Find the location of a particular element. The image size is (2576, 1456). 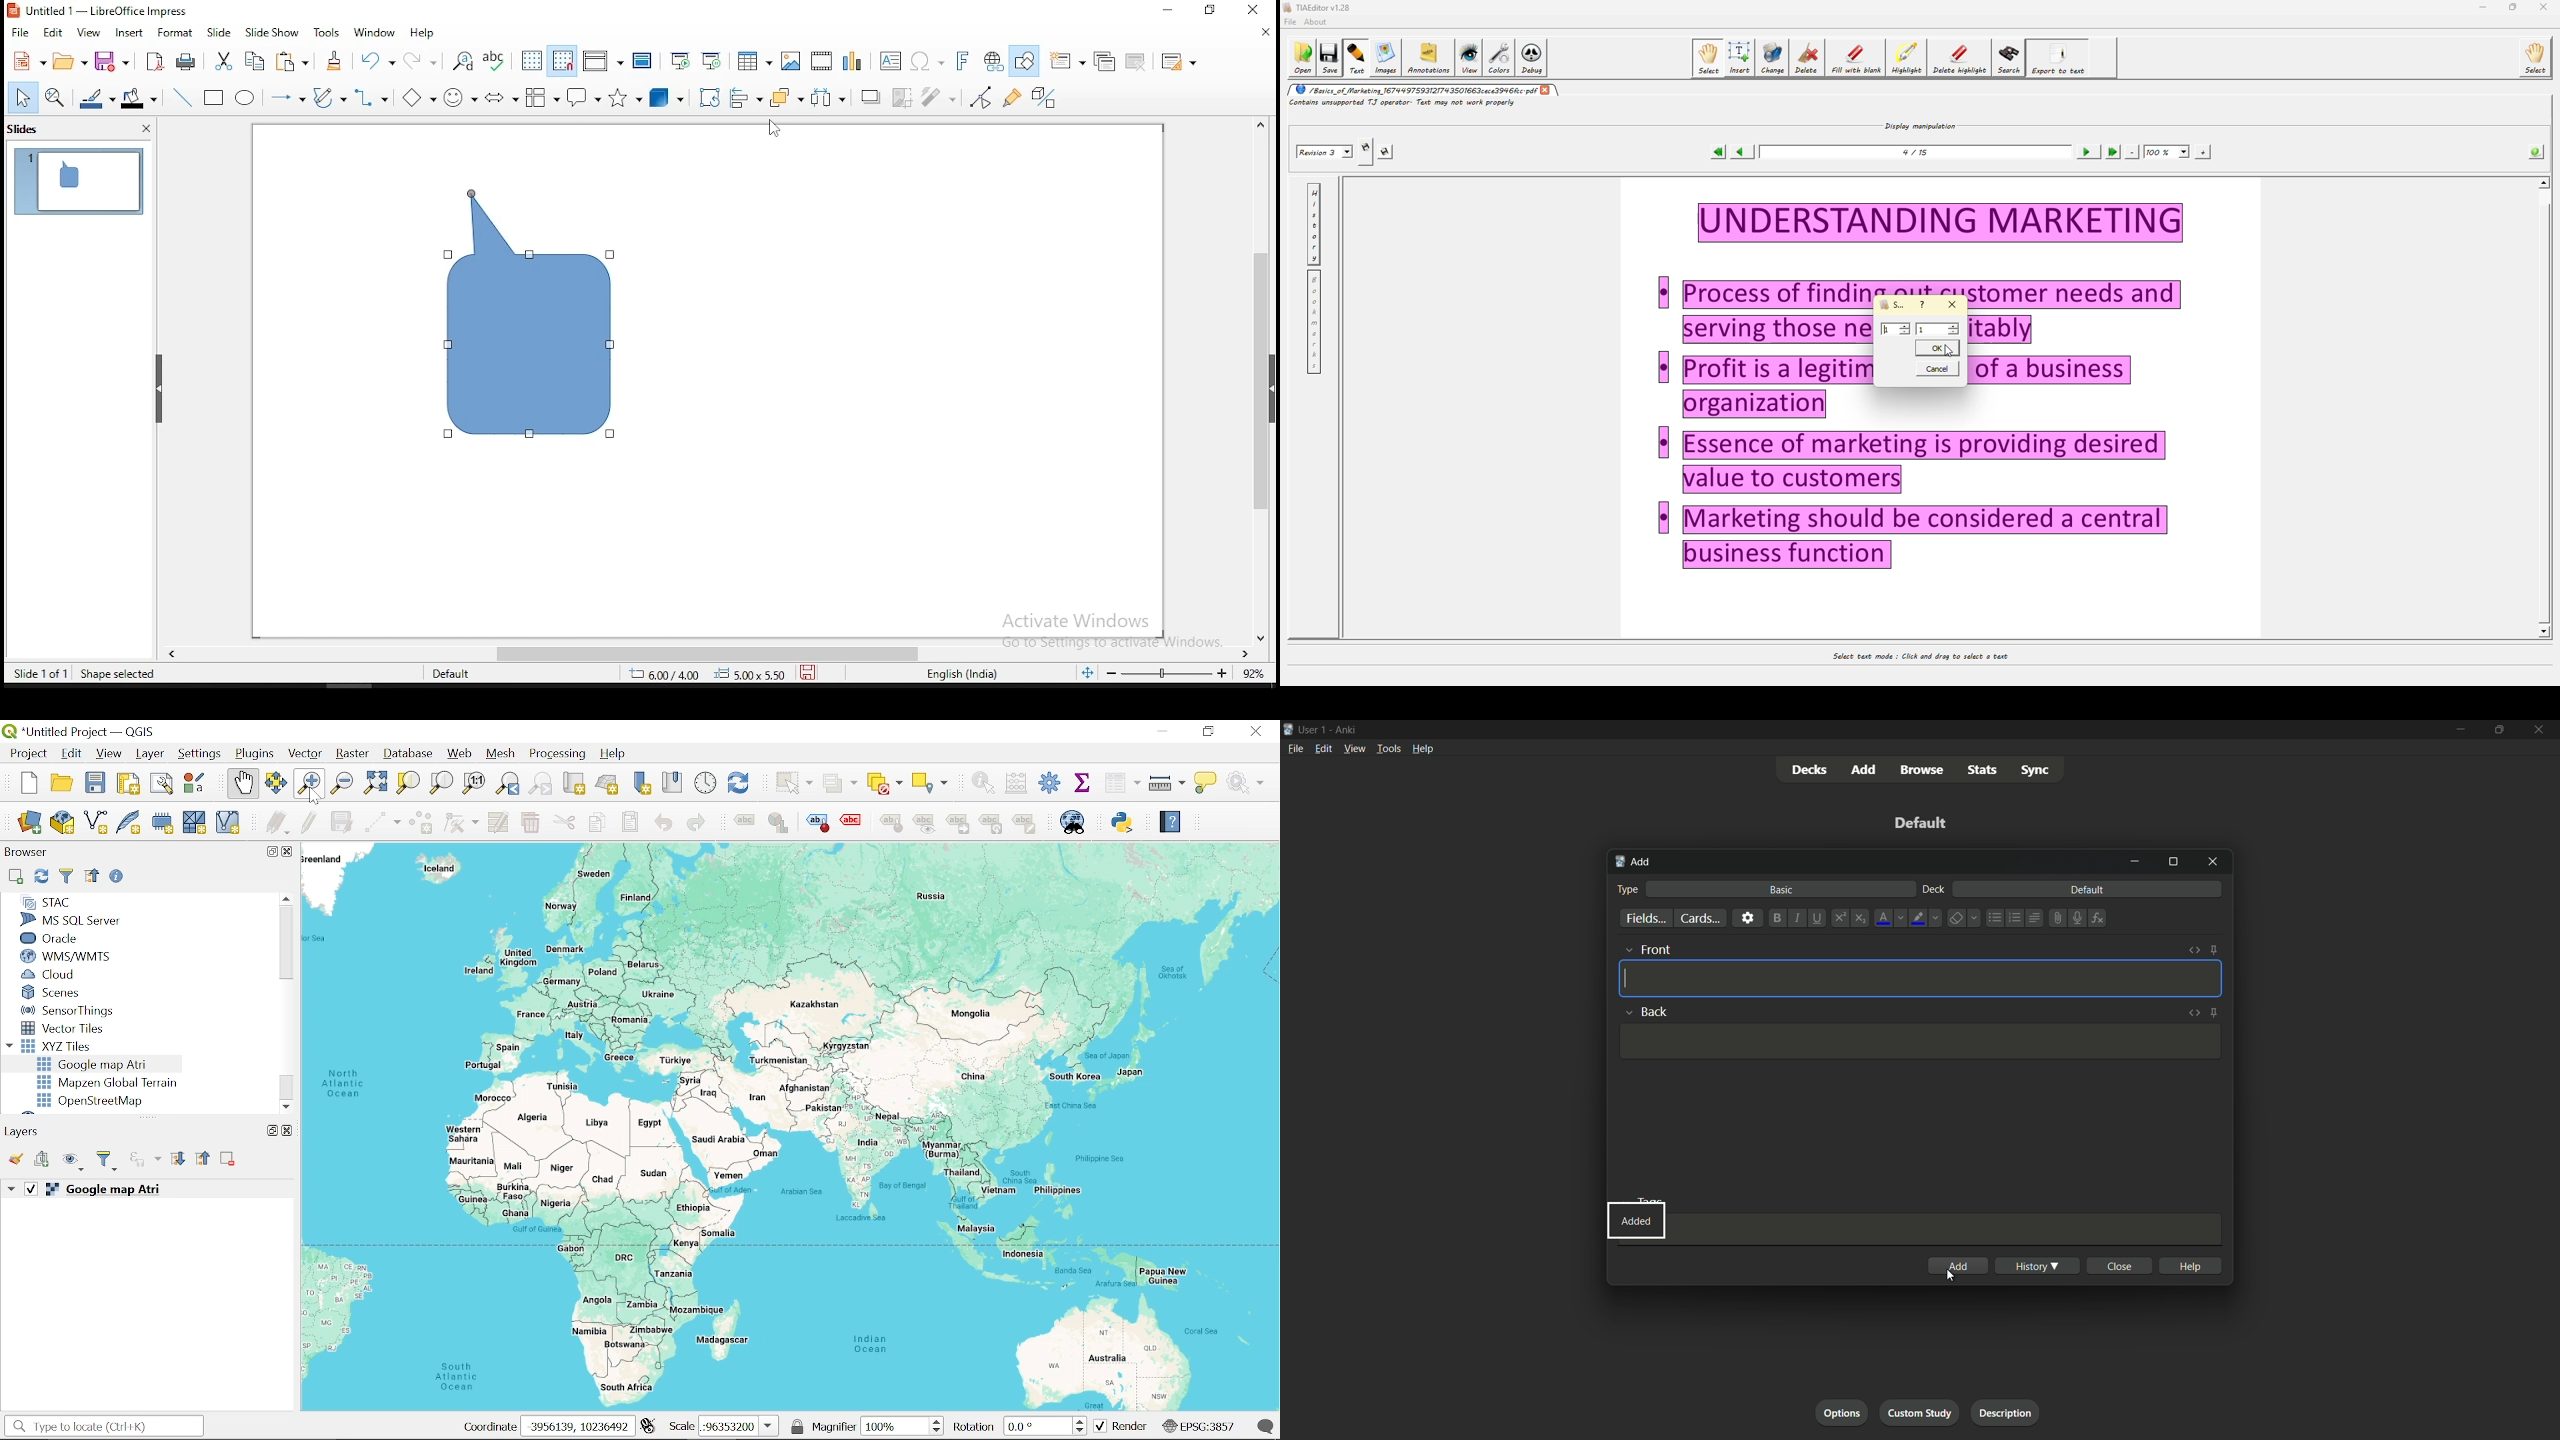

connectors is located at coordinates (371, 98).